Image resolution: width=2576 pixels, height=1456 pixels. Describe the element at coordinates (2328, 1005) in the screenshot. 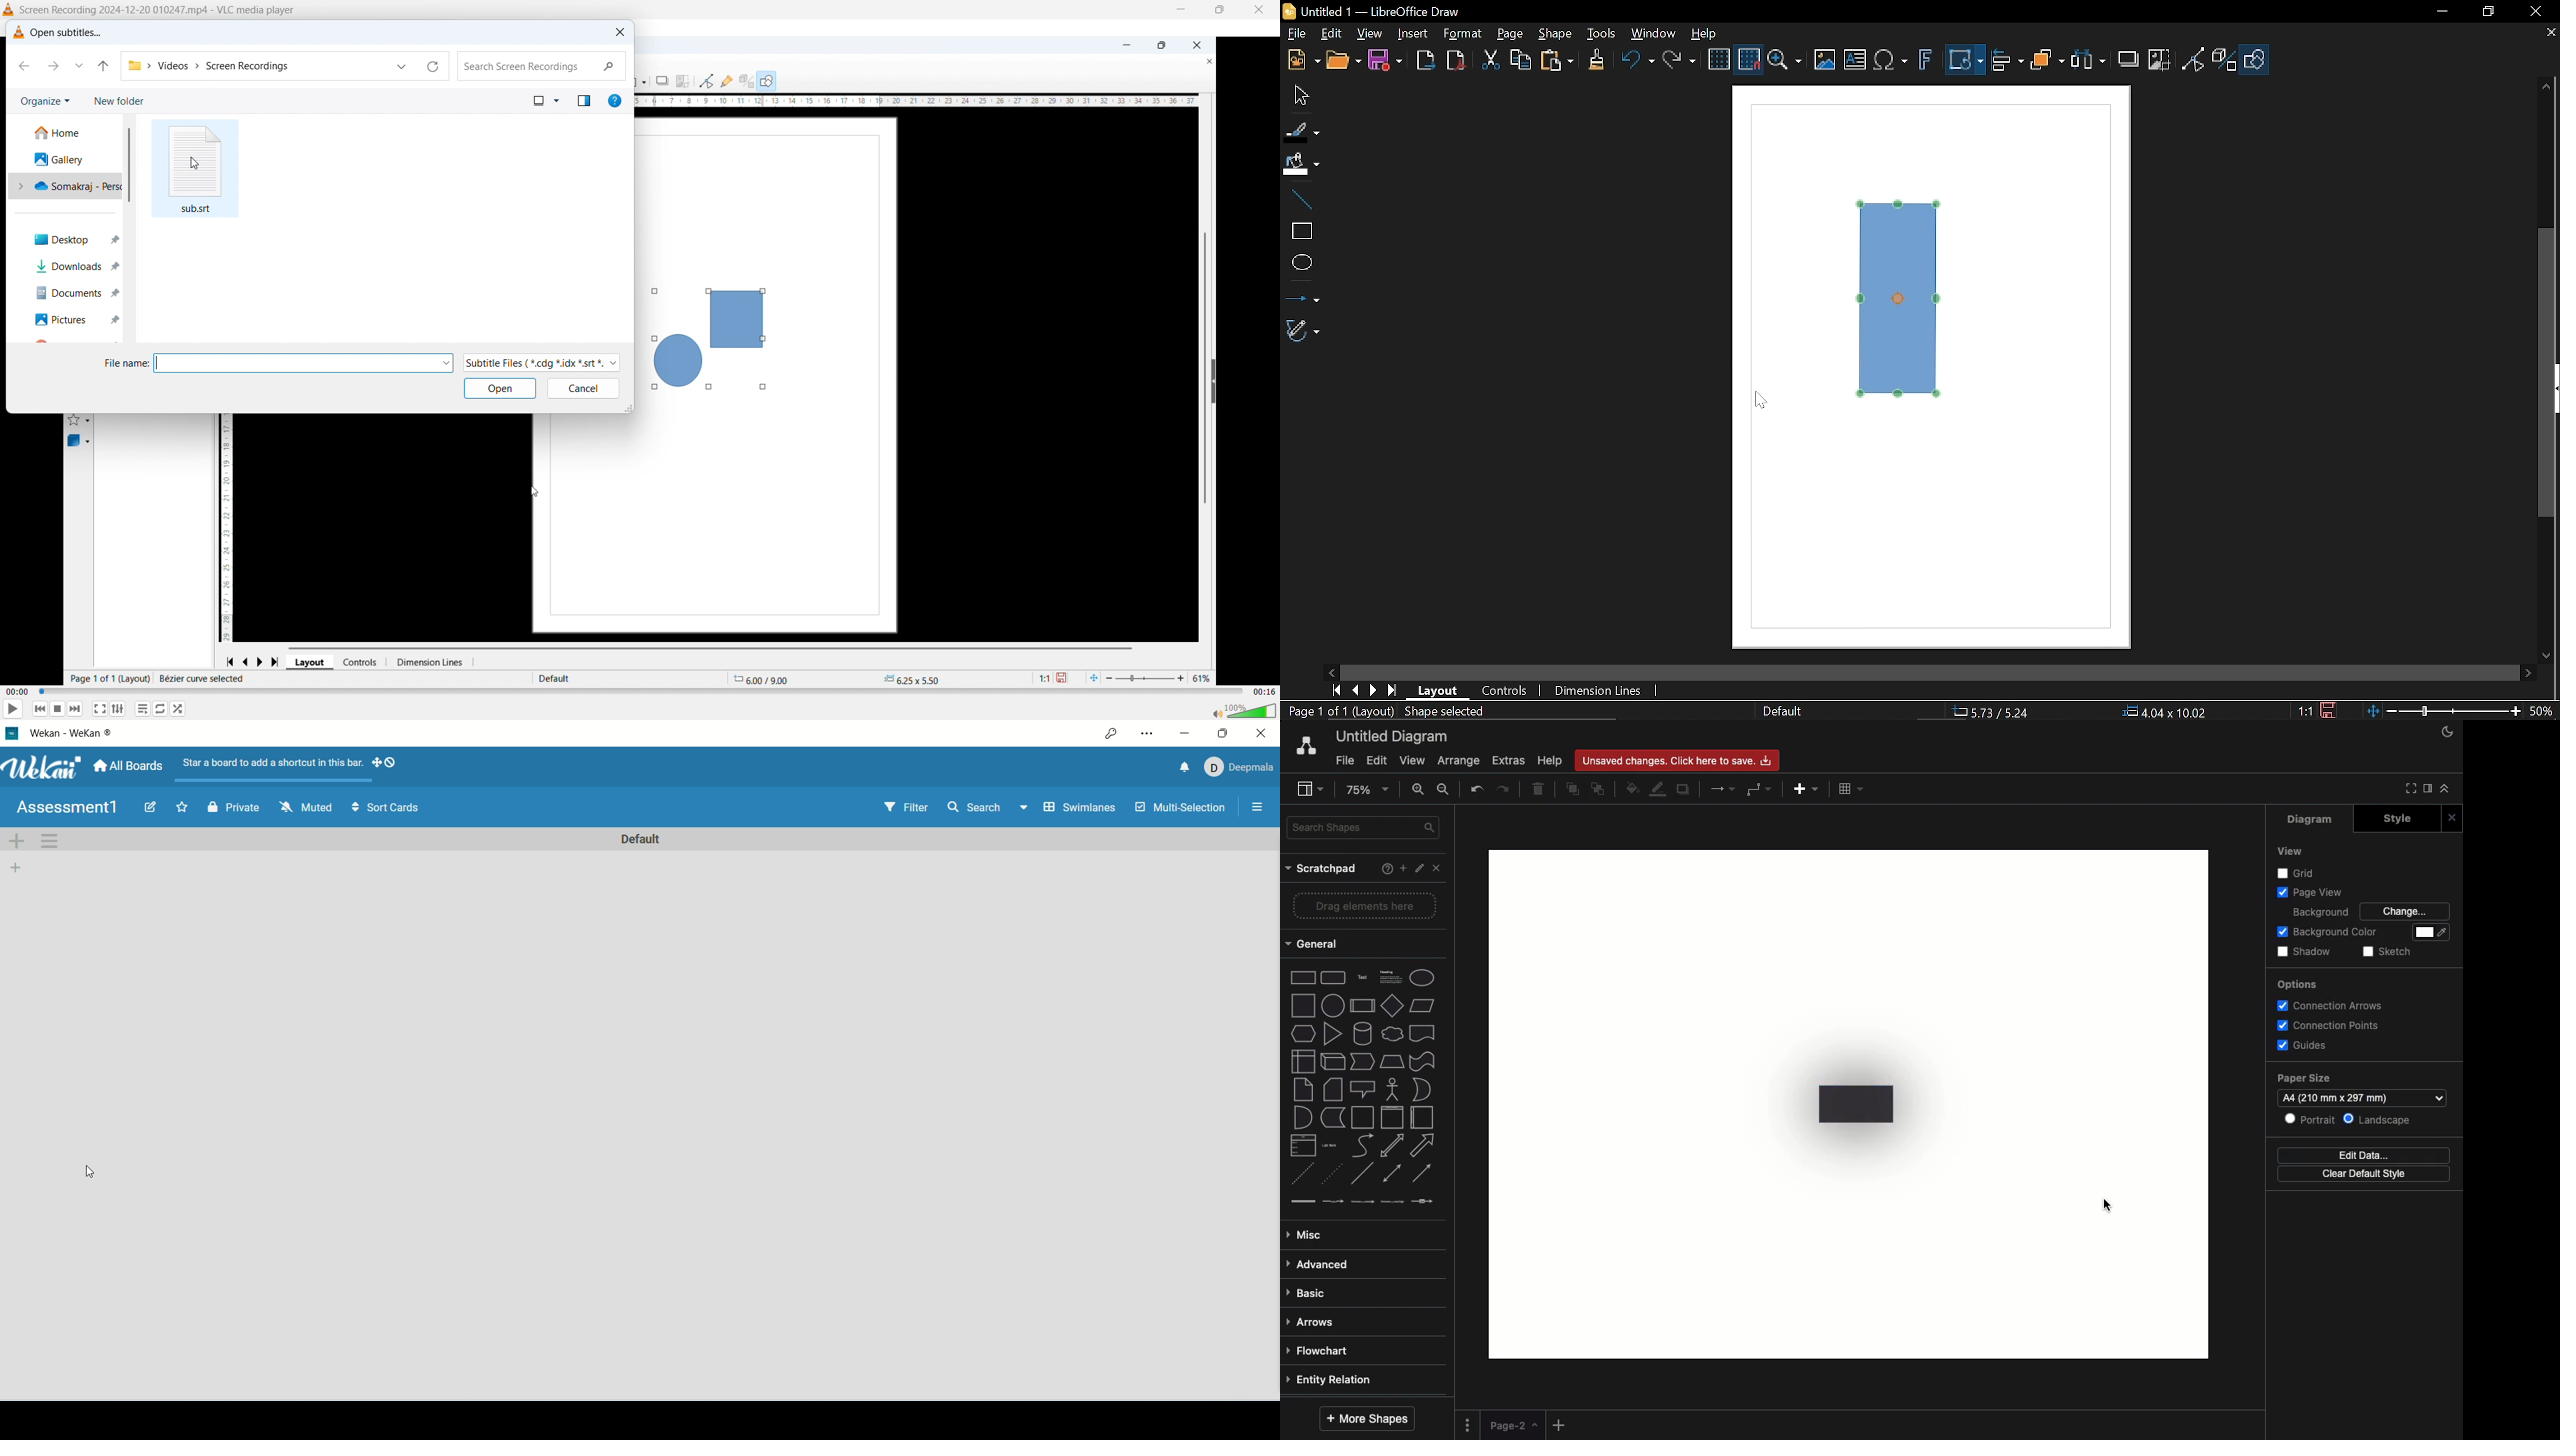

I see `Connection arrows` at that location.